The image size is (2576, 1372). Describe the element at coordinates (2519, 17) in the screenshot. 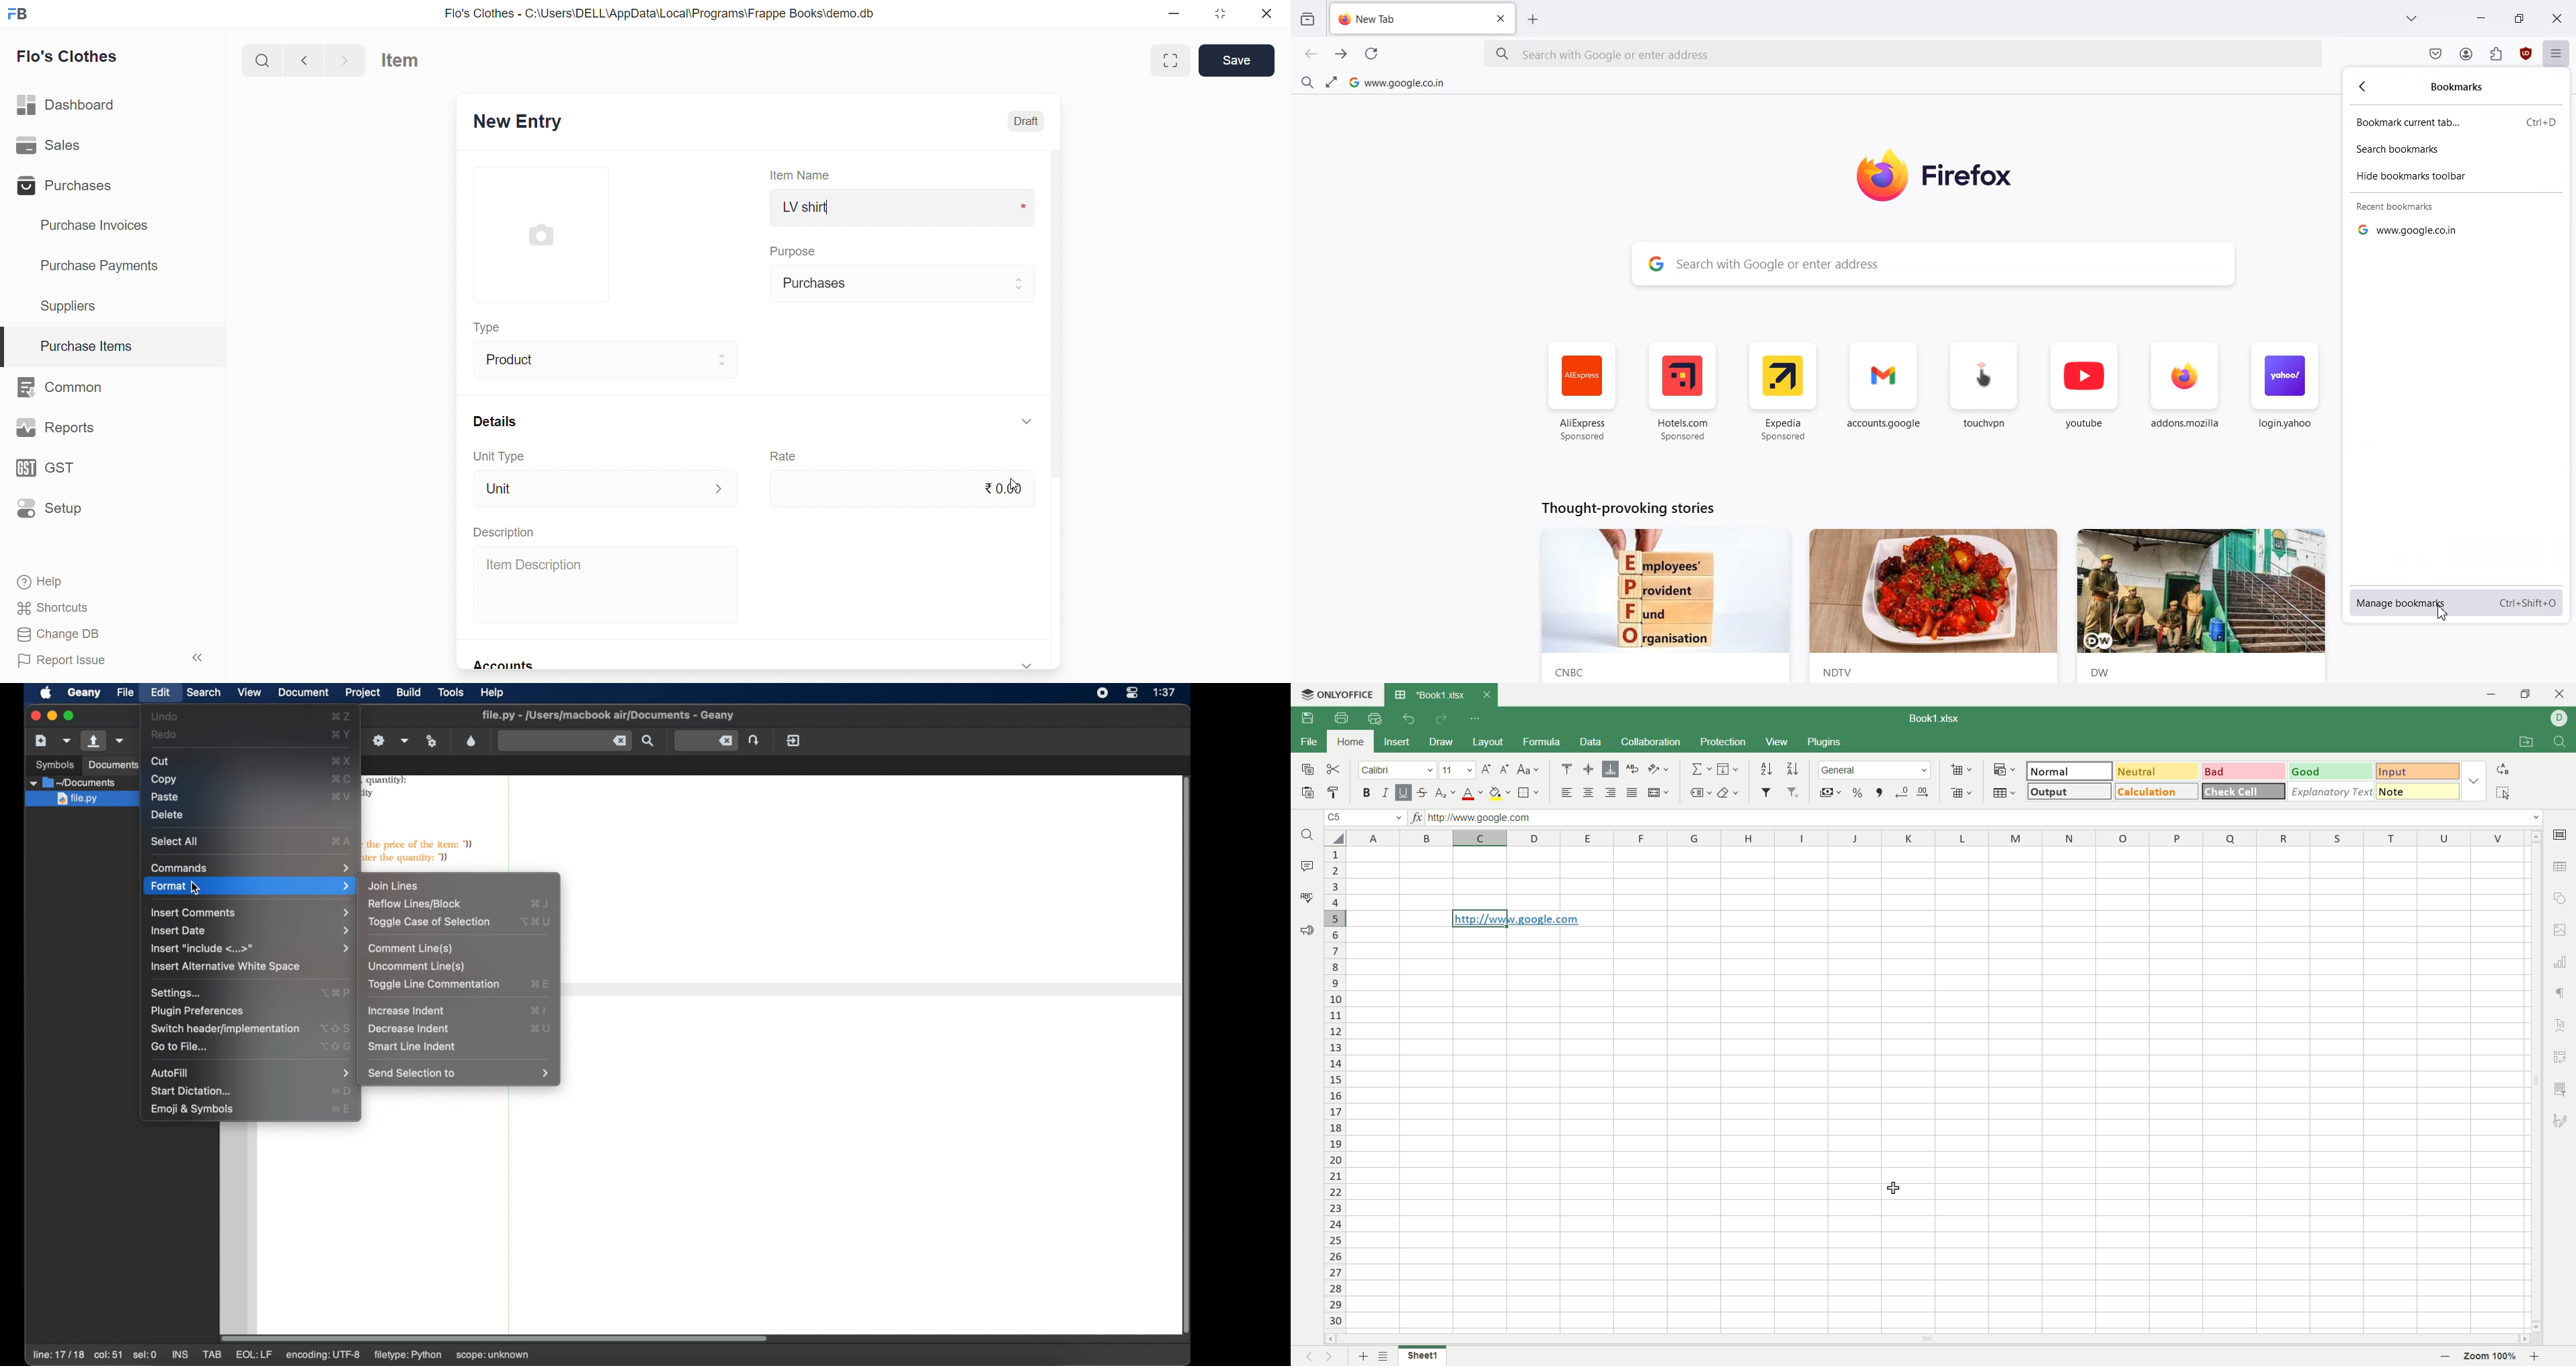

I see `Maximize` at that location.